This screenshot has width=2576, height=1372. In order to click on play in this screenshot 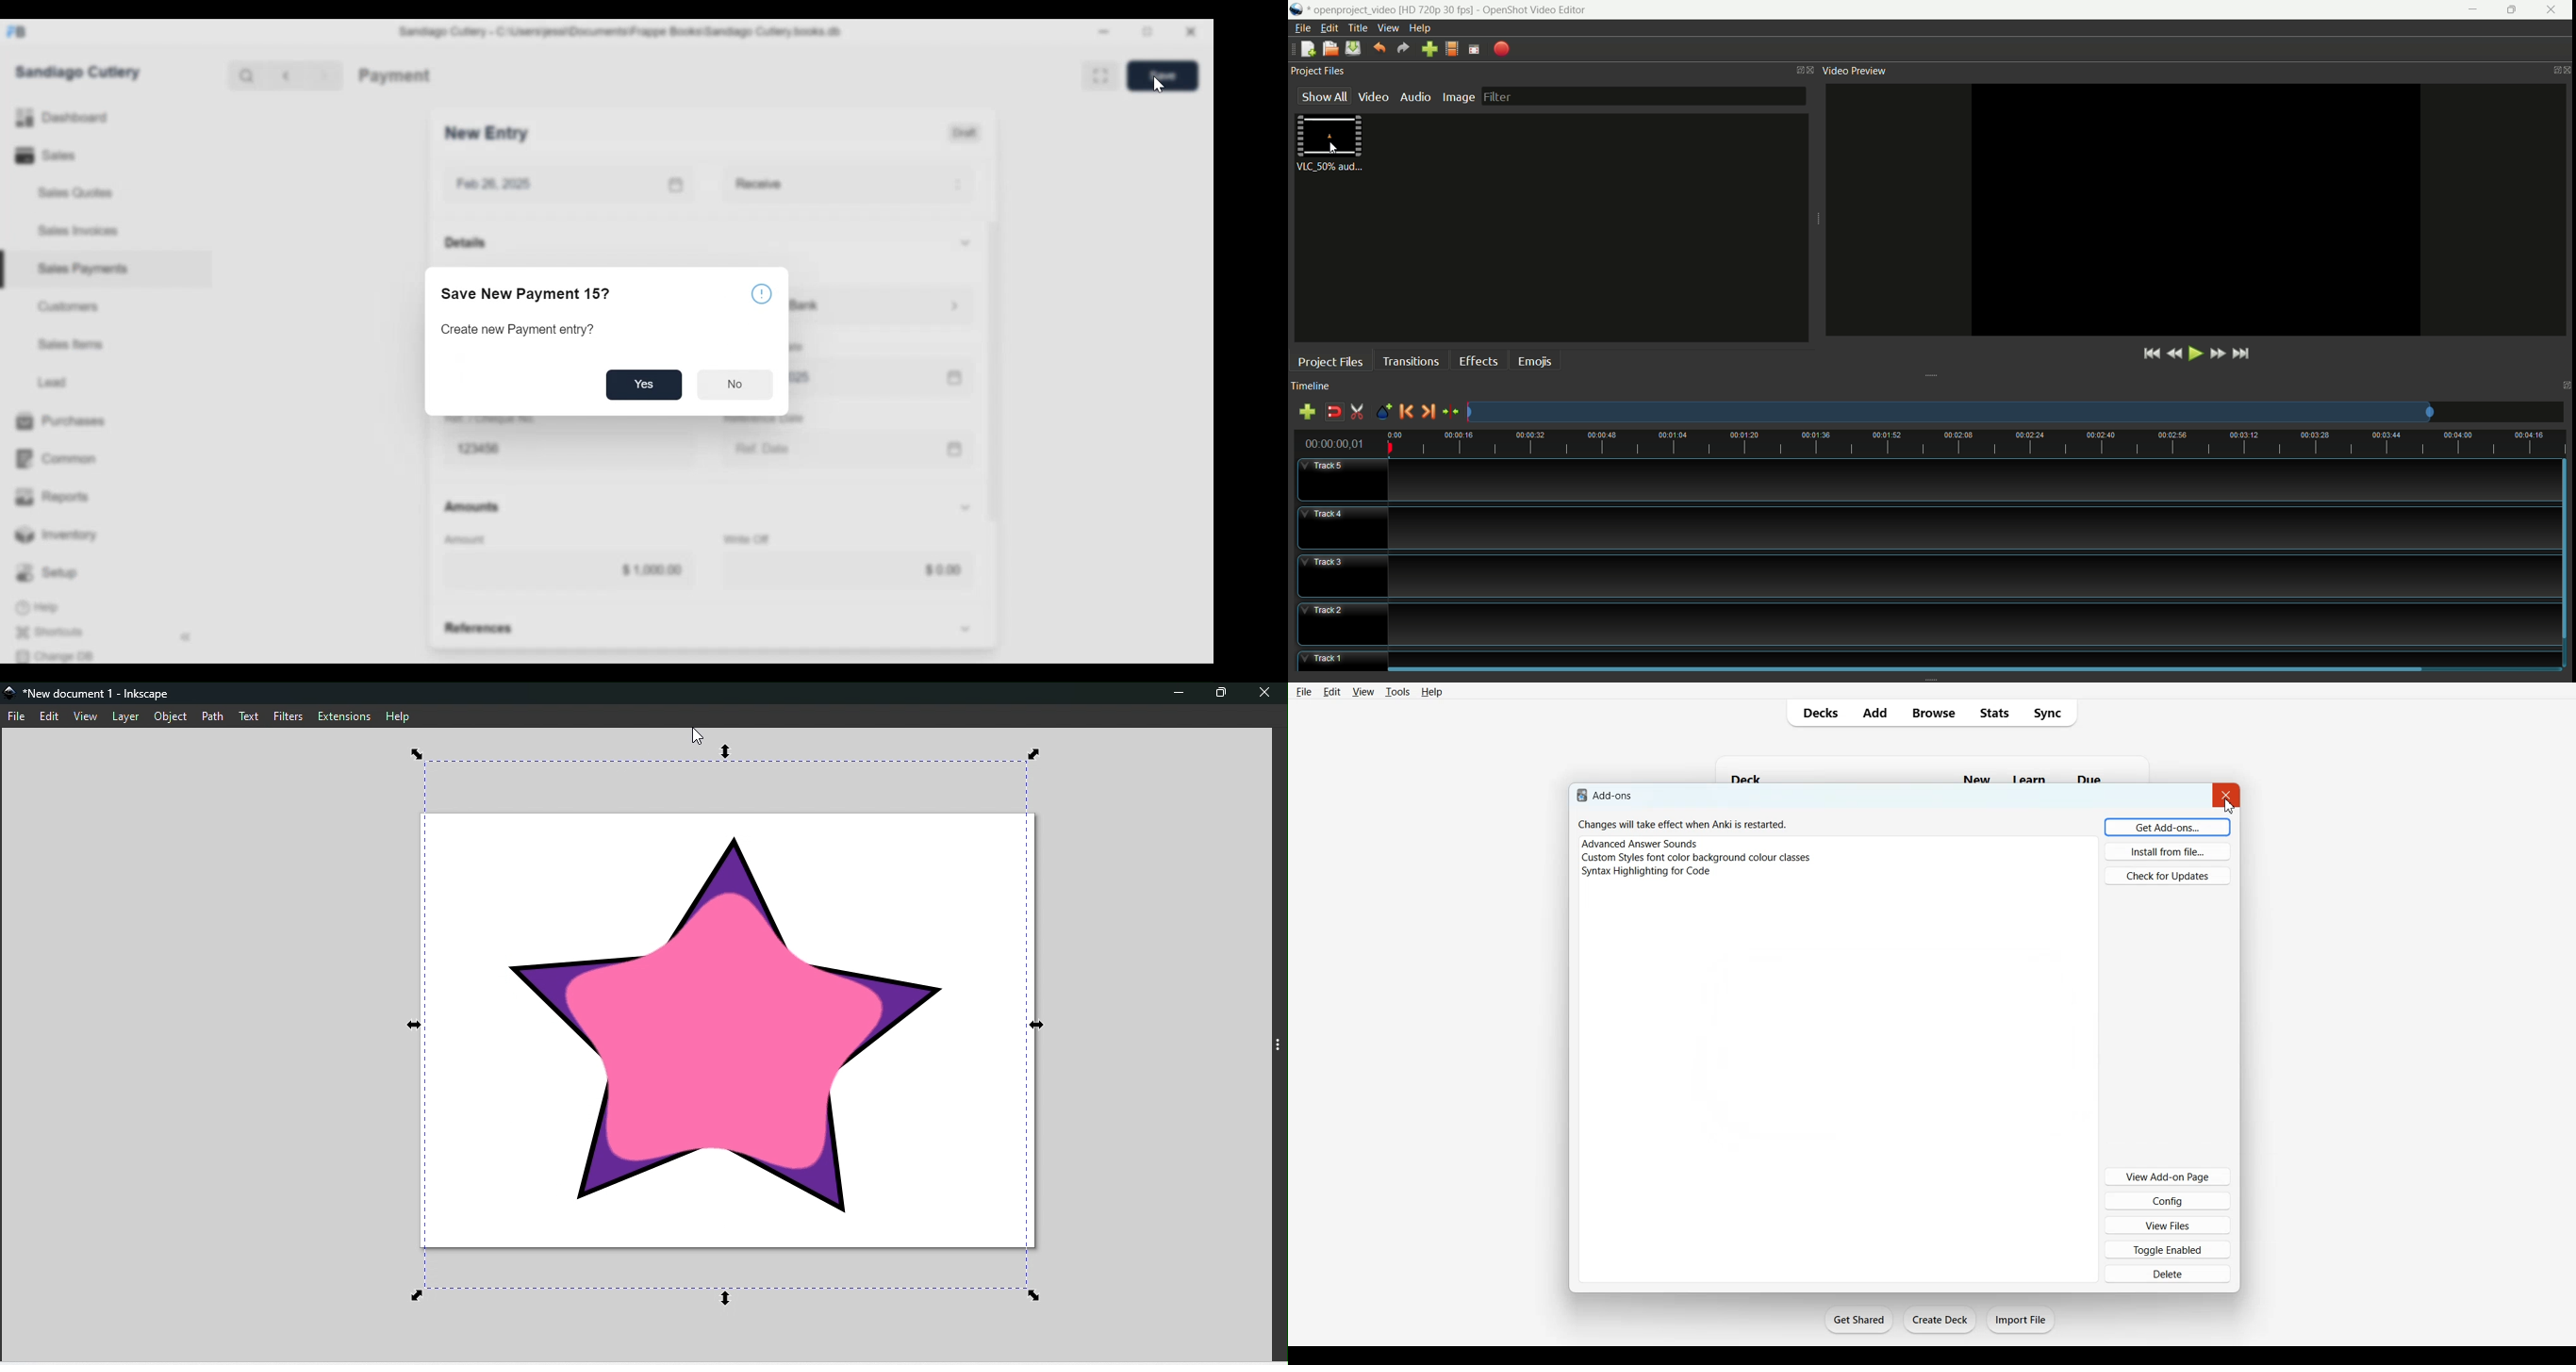, I will do `click(2196, 355)`.